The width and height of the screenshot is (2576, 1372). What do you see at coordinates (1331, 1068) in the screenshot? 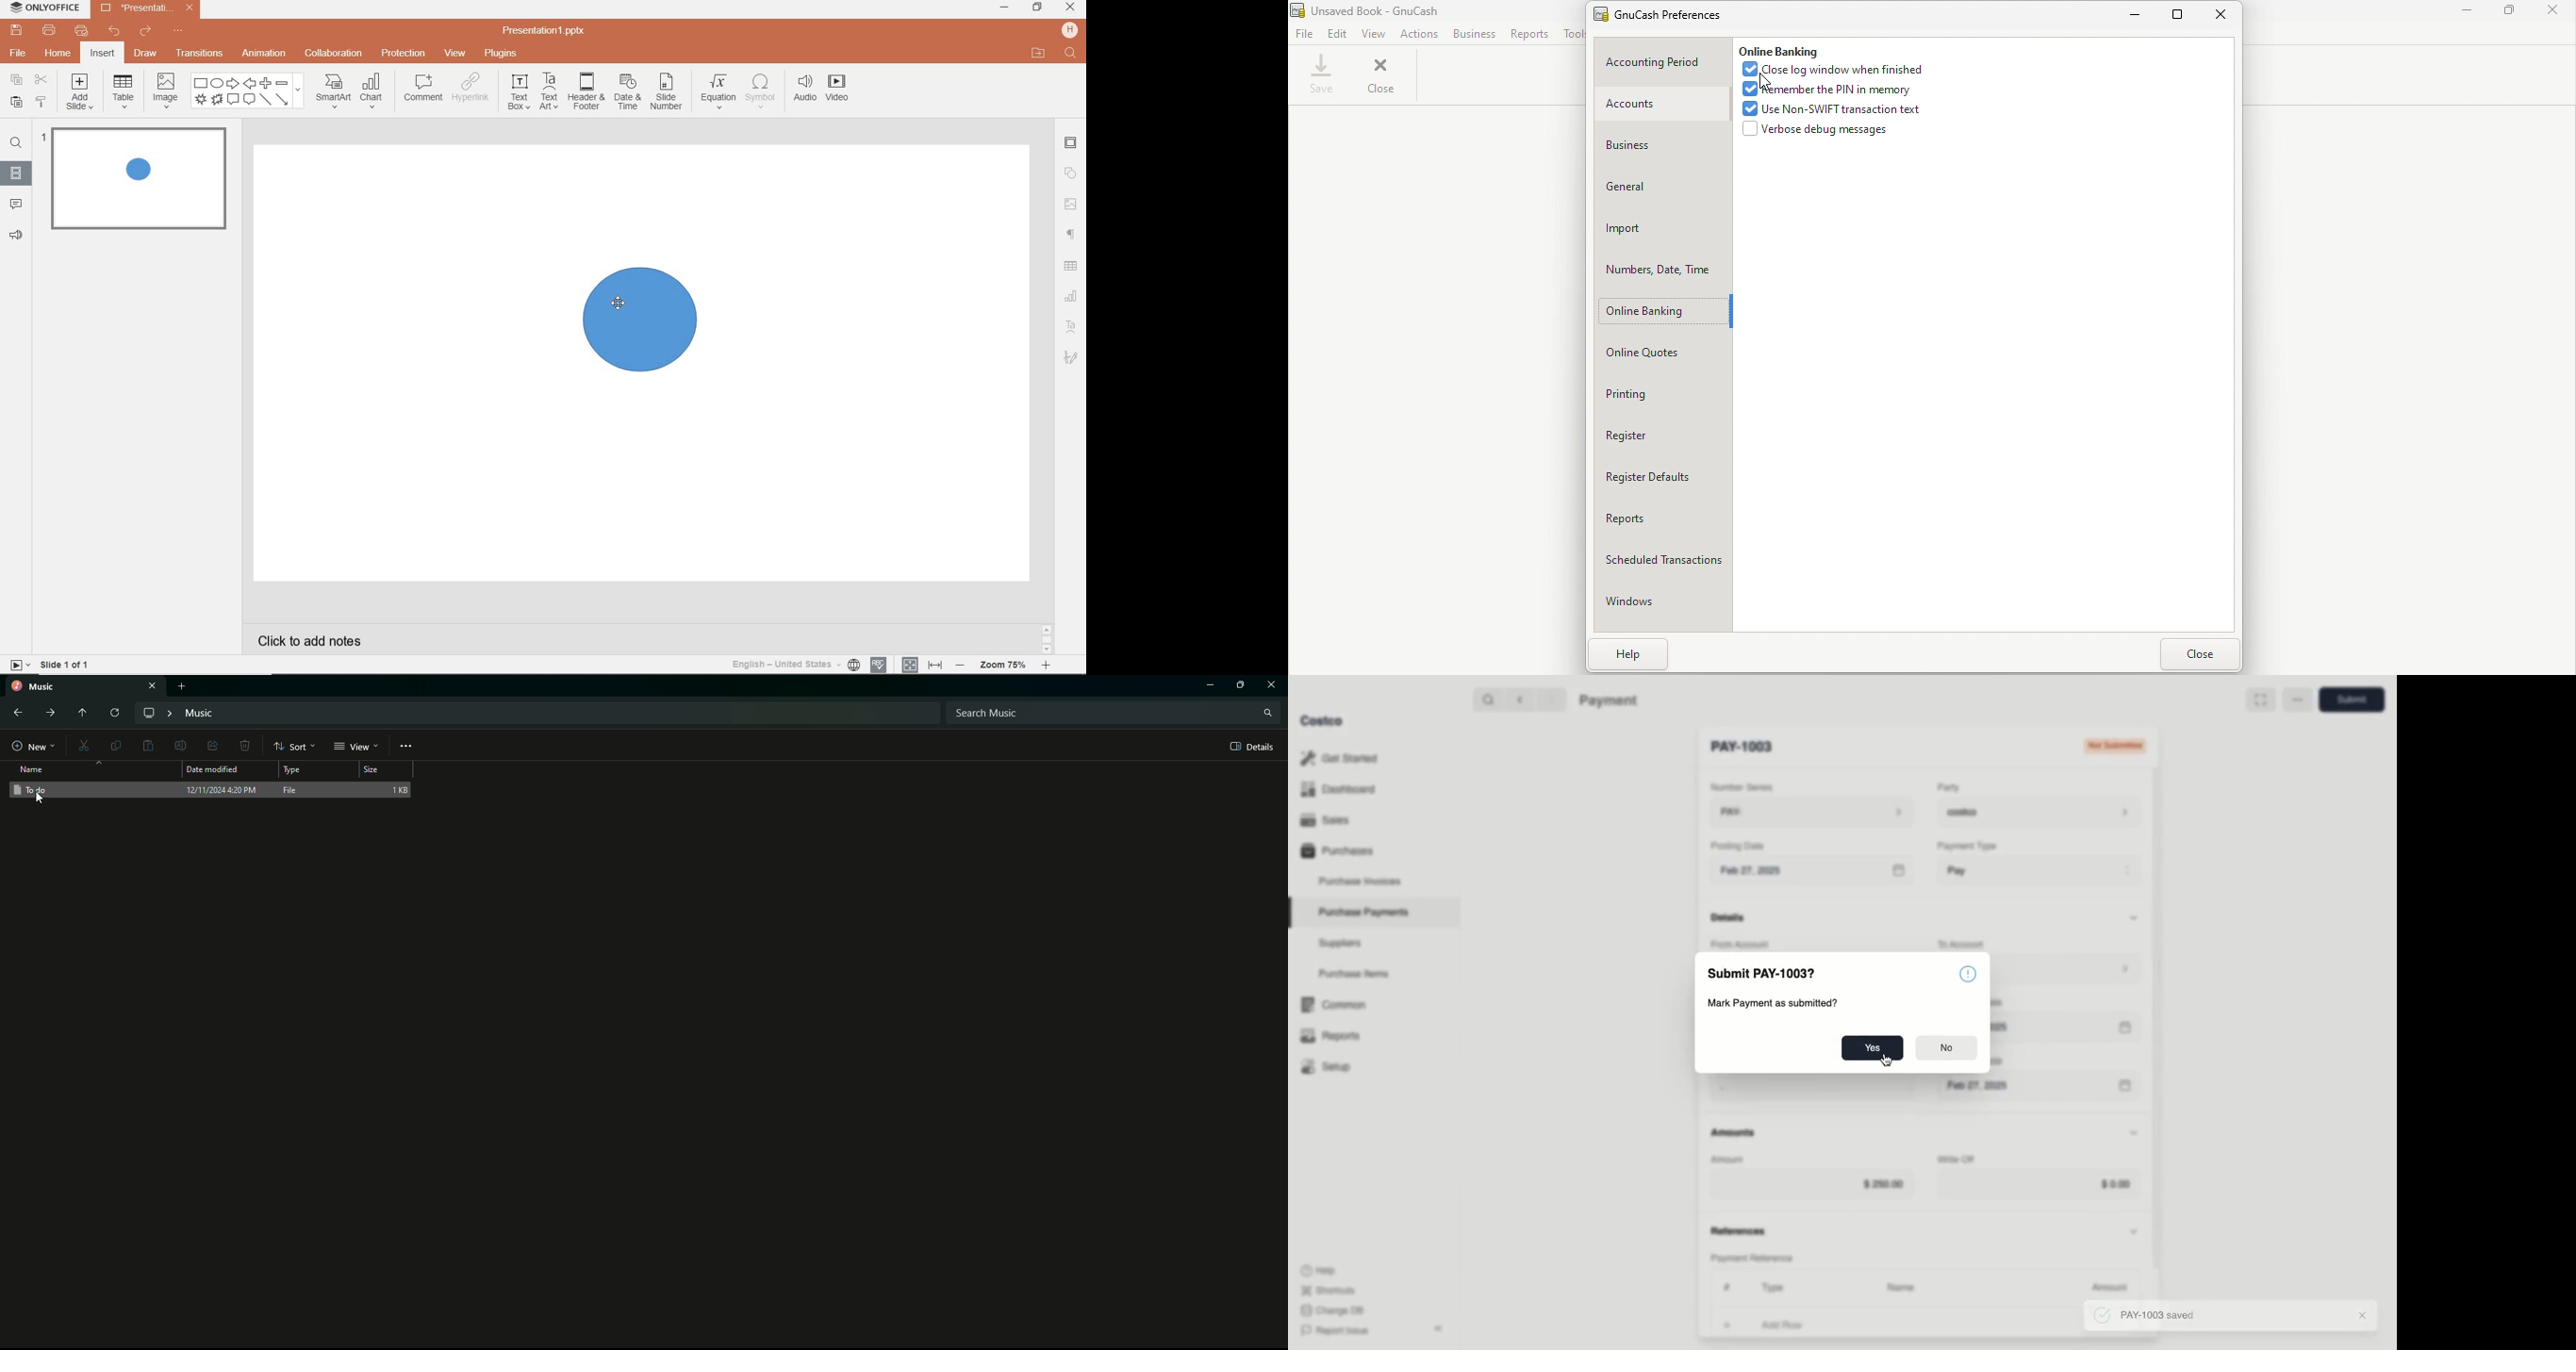
I see `Setup` at bounding box center [1331, 1068].